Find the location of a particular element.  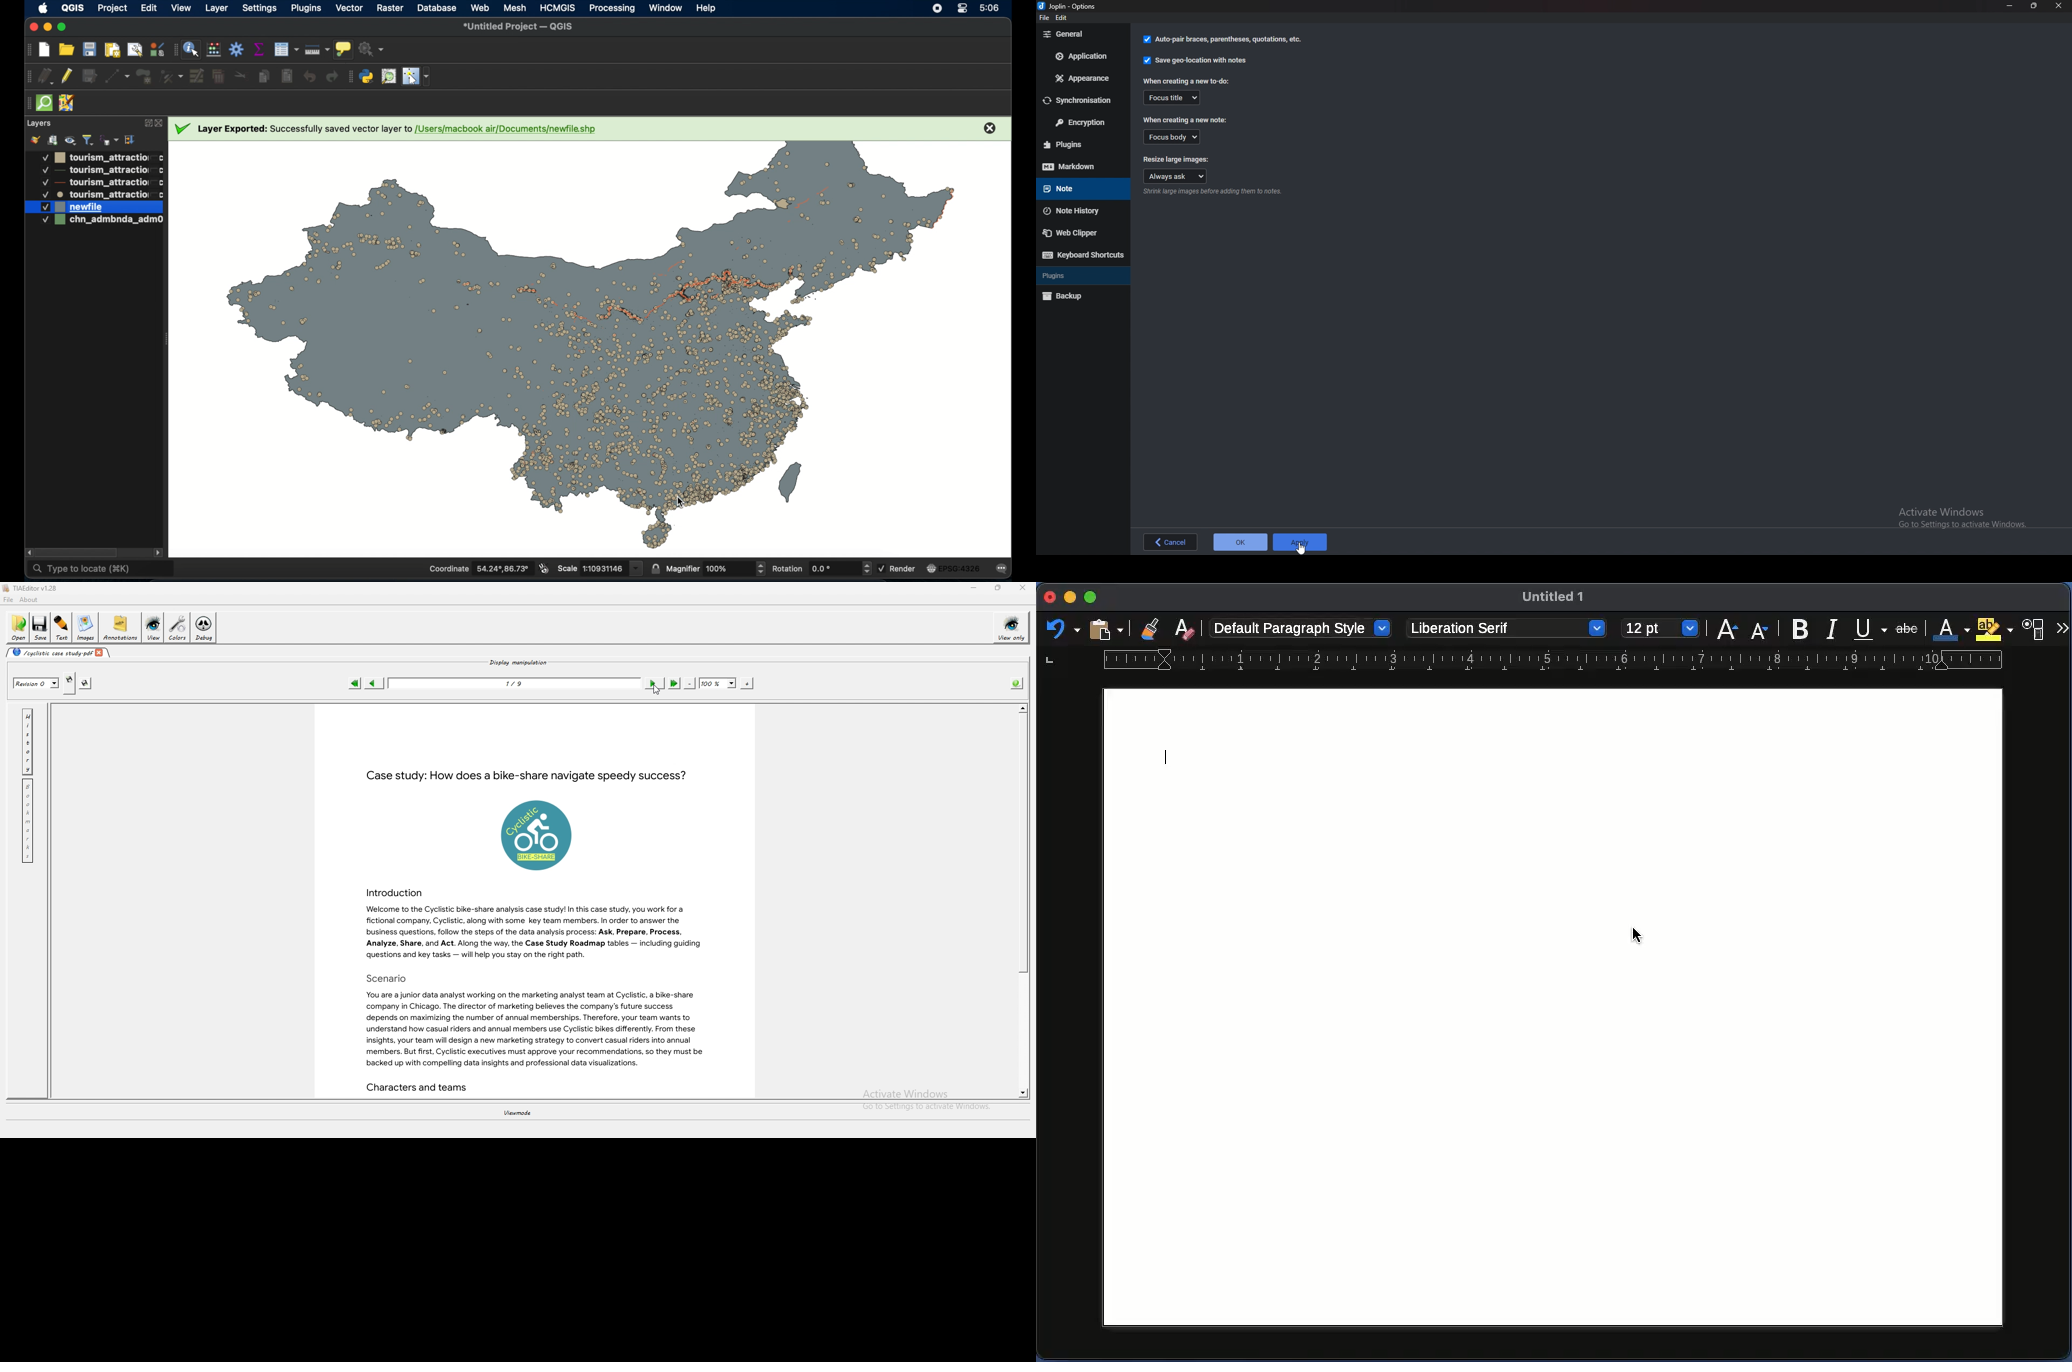

drag handle is located at coordinates (174, 50).